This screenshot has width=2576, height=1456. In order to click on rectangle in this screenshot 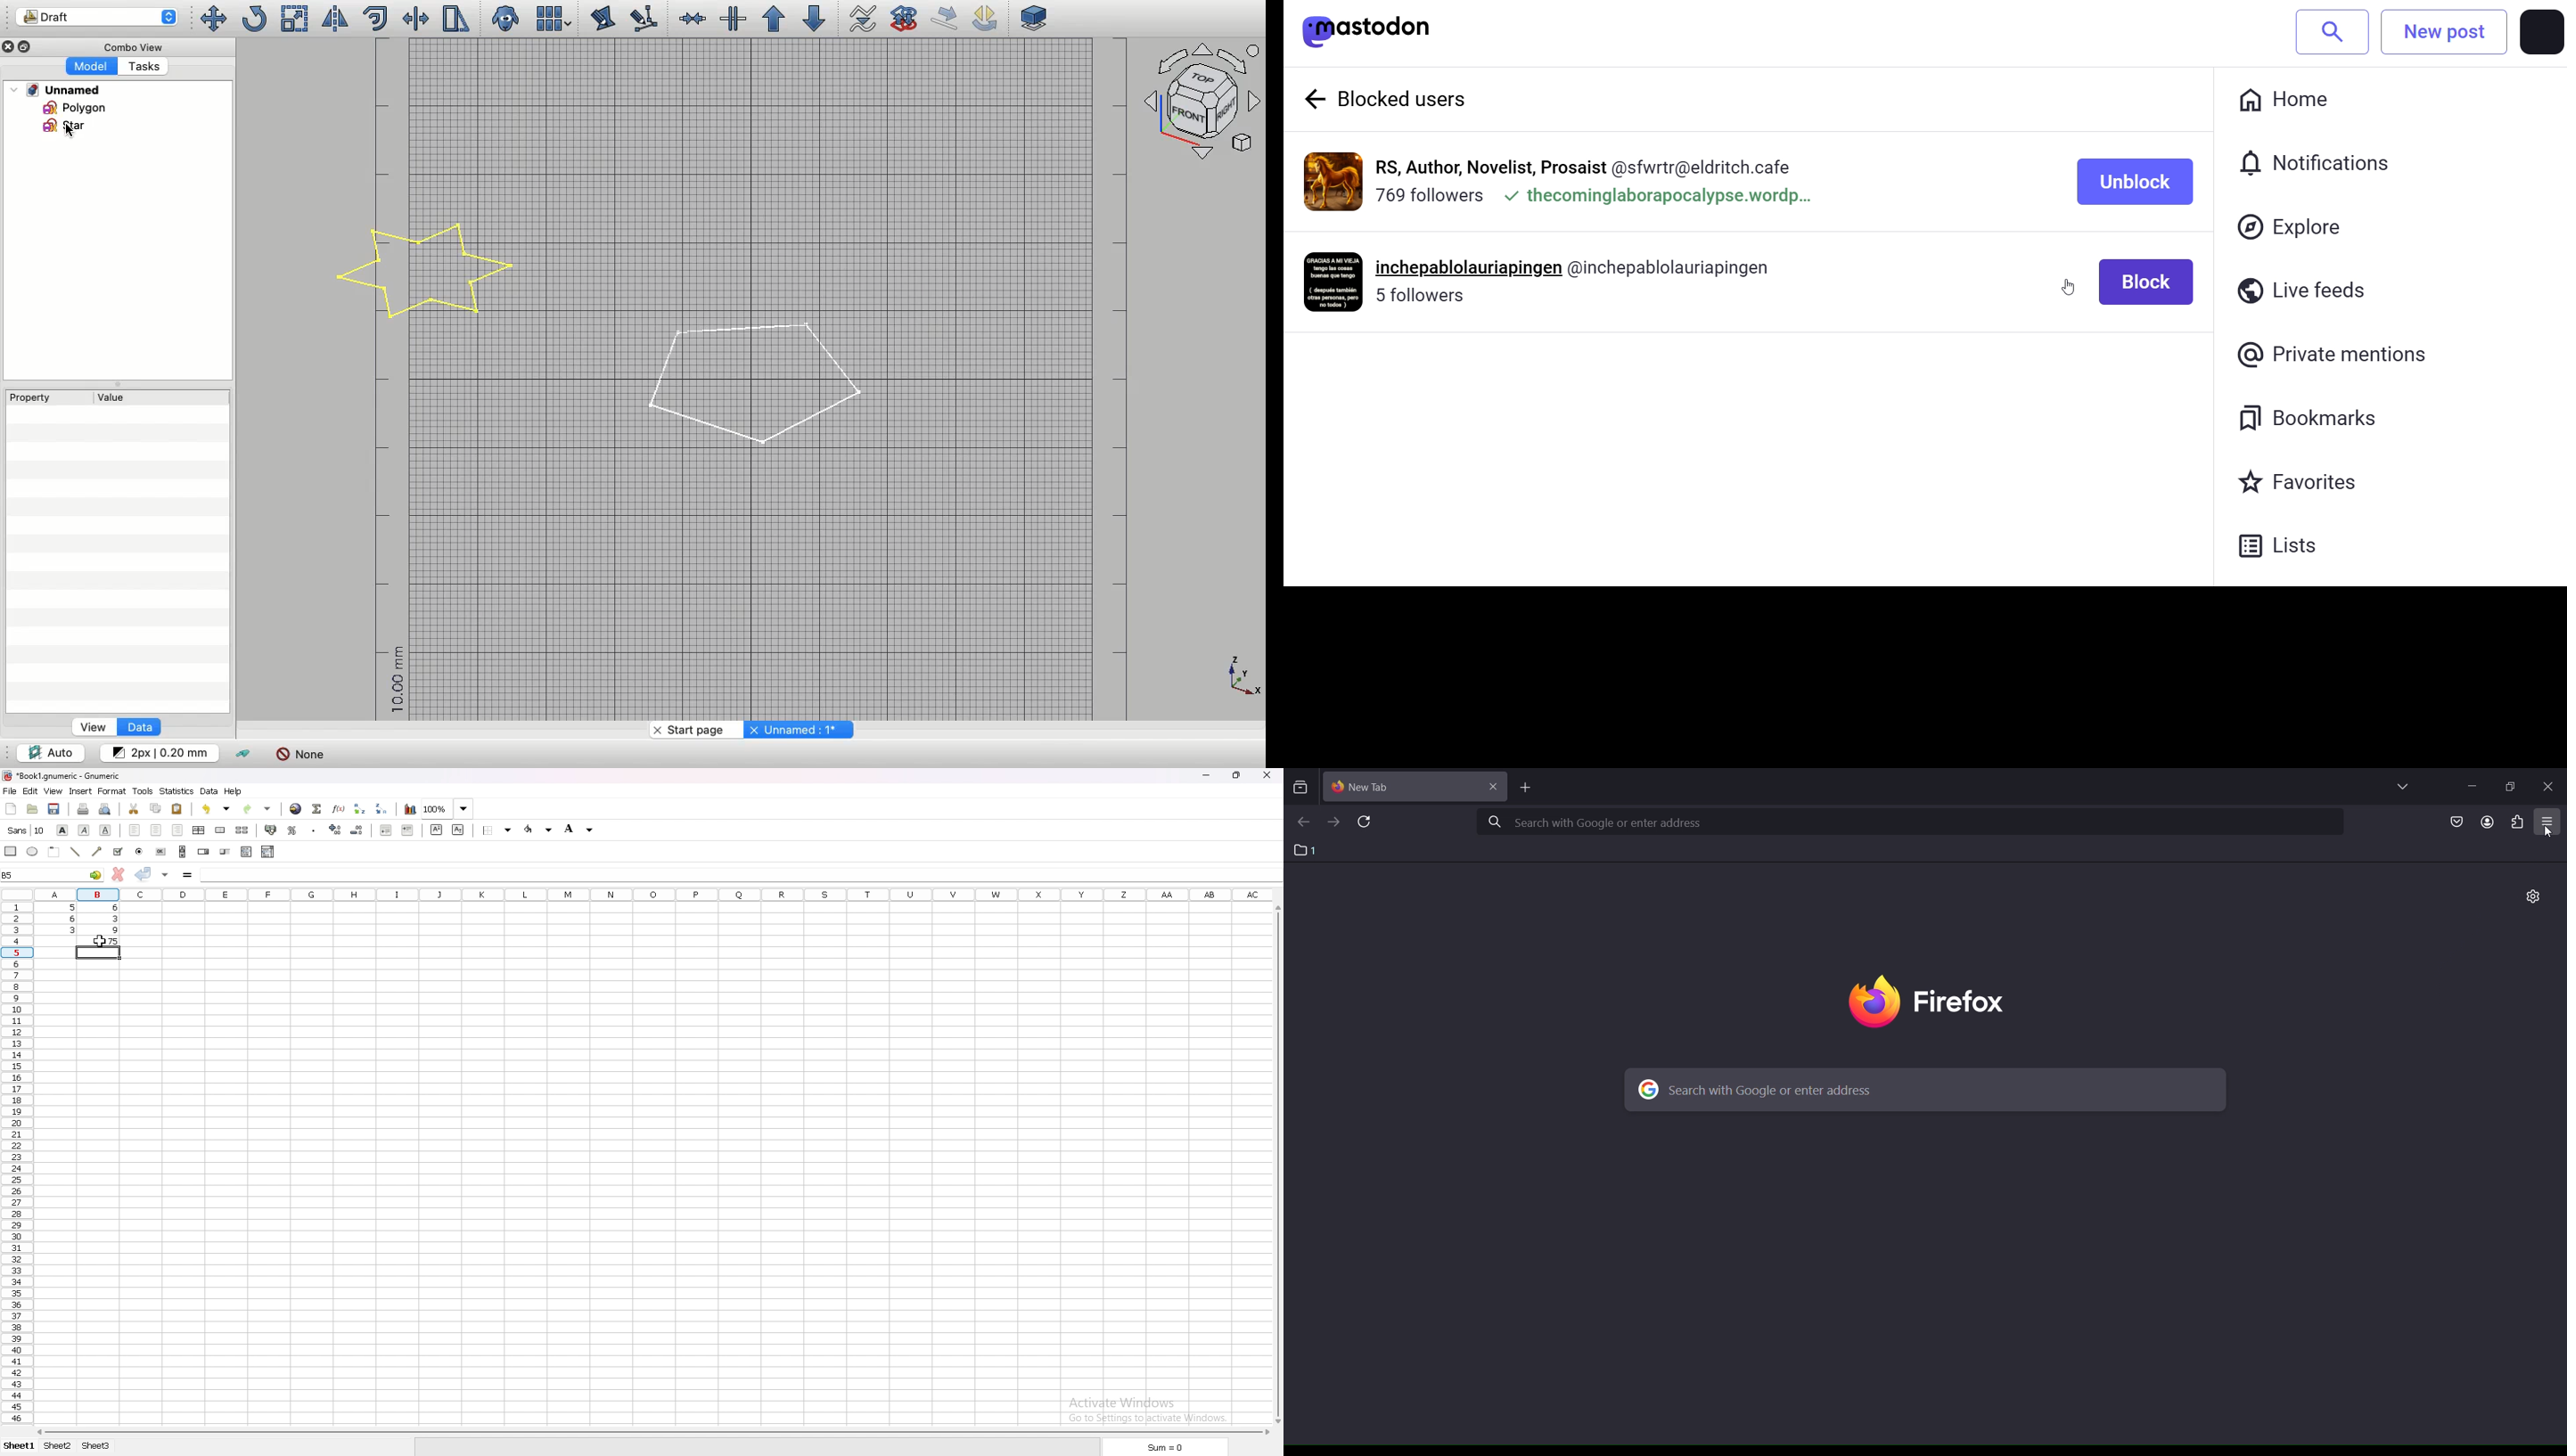, I will do `click(10, 851)`.